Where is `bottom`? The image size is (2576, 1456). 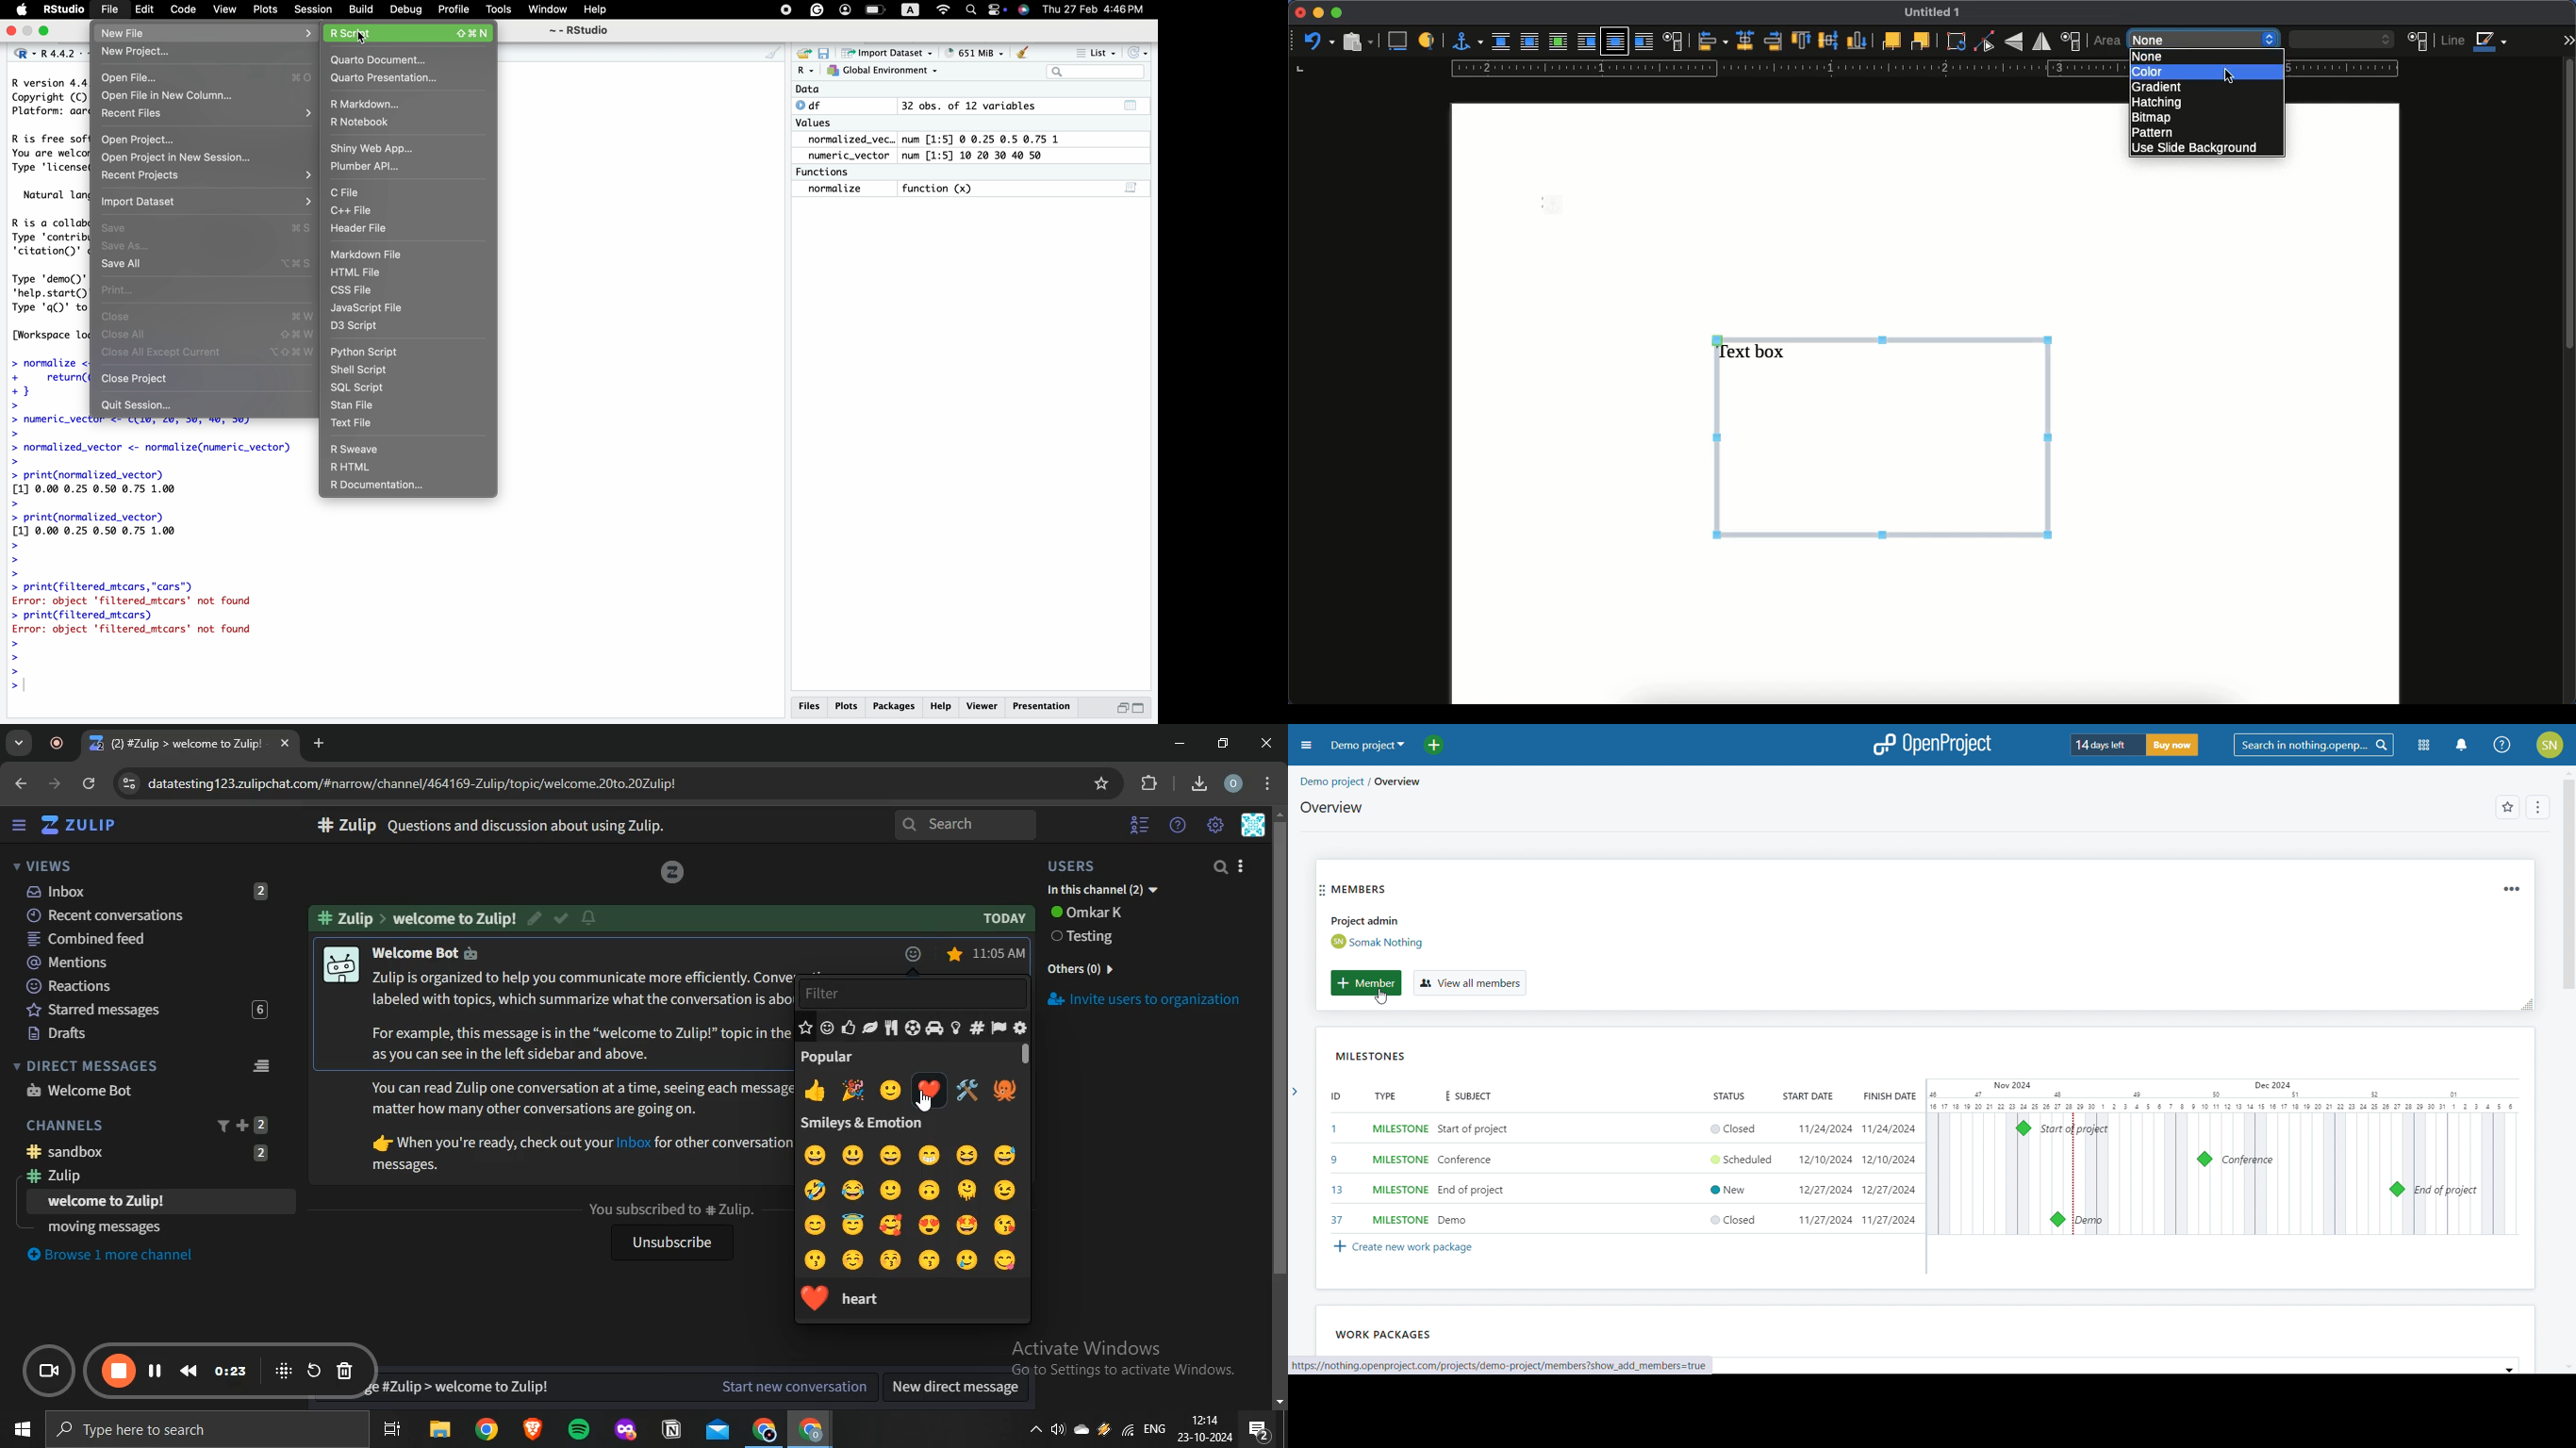 bottom is located at coordinates (1858, 41).